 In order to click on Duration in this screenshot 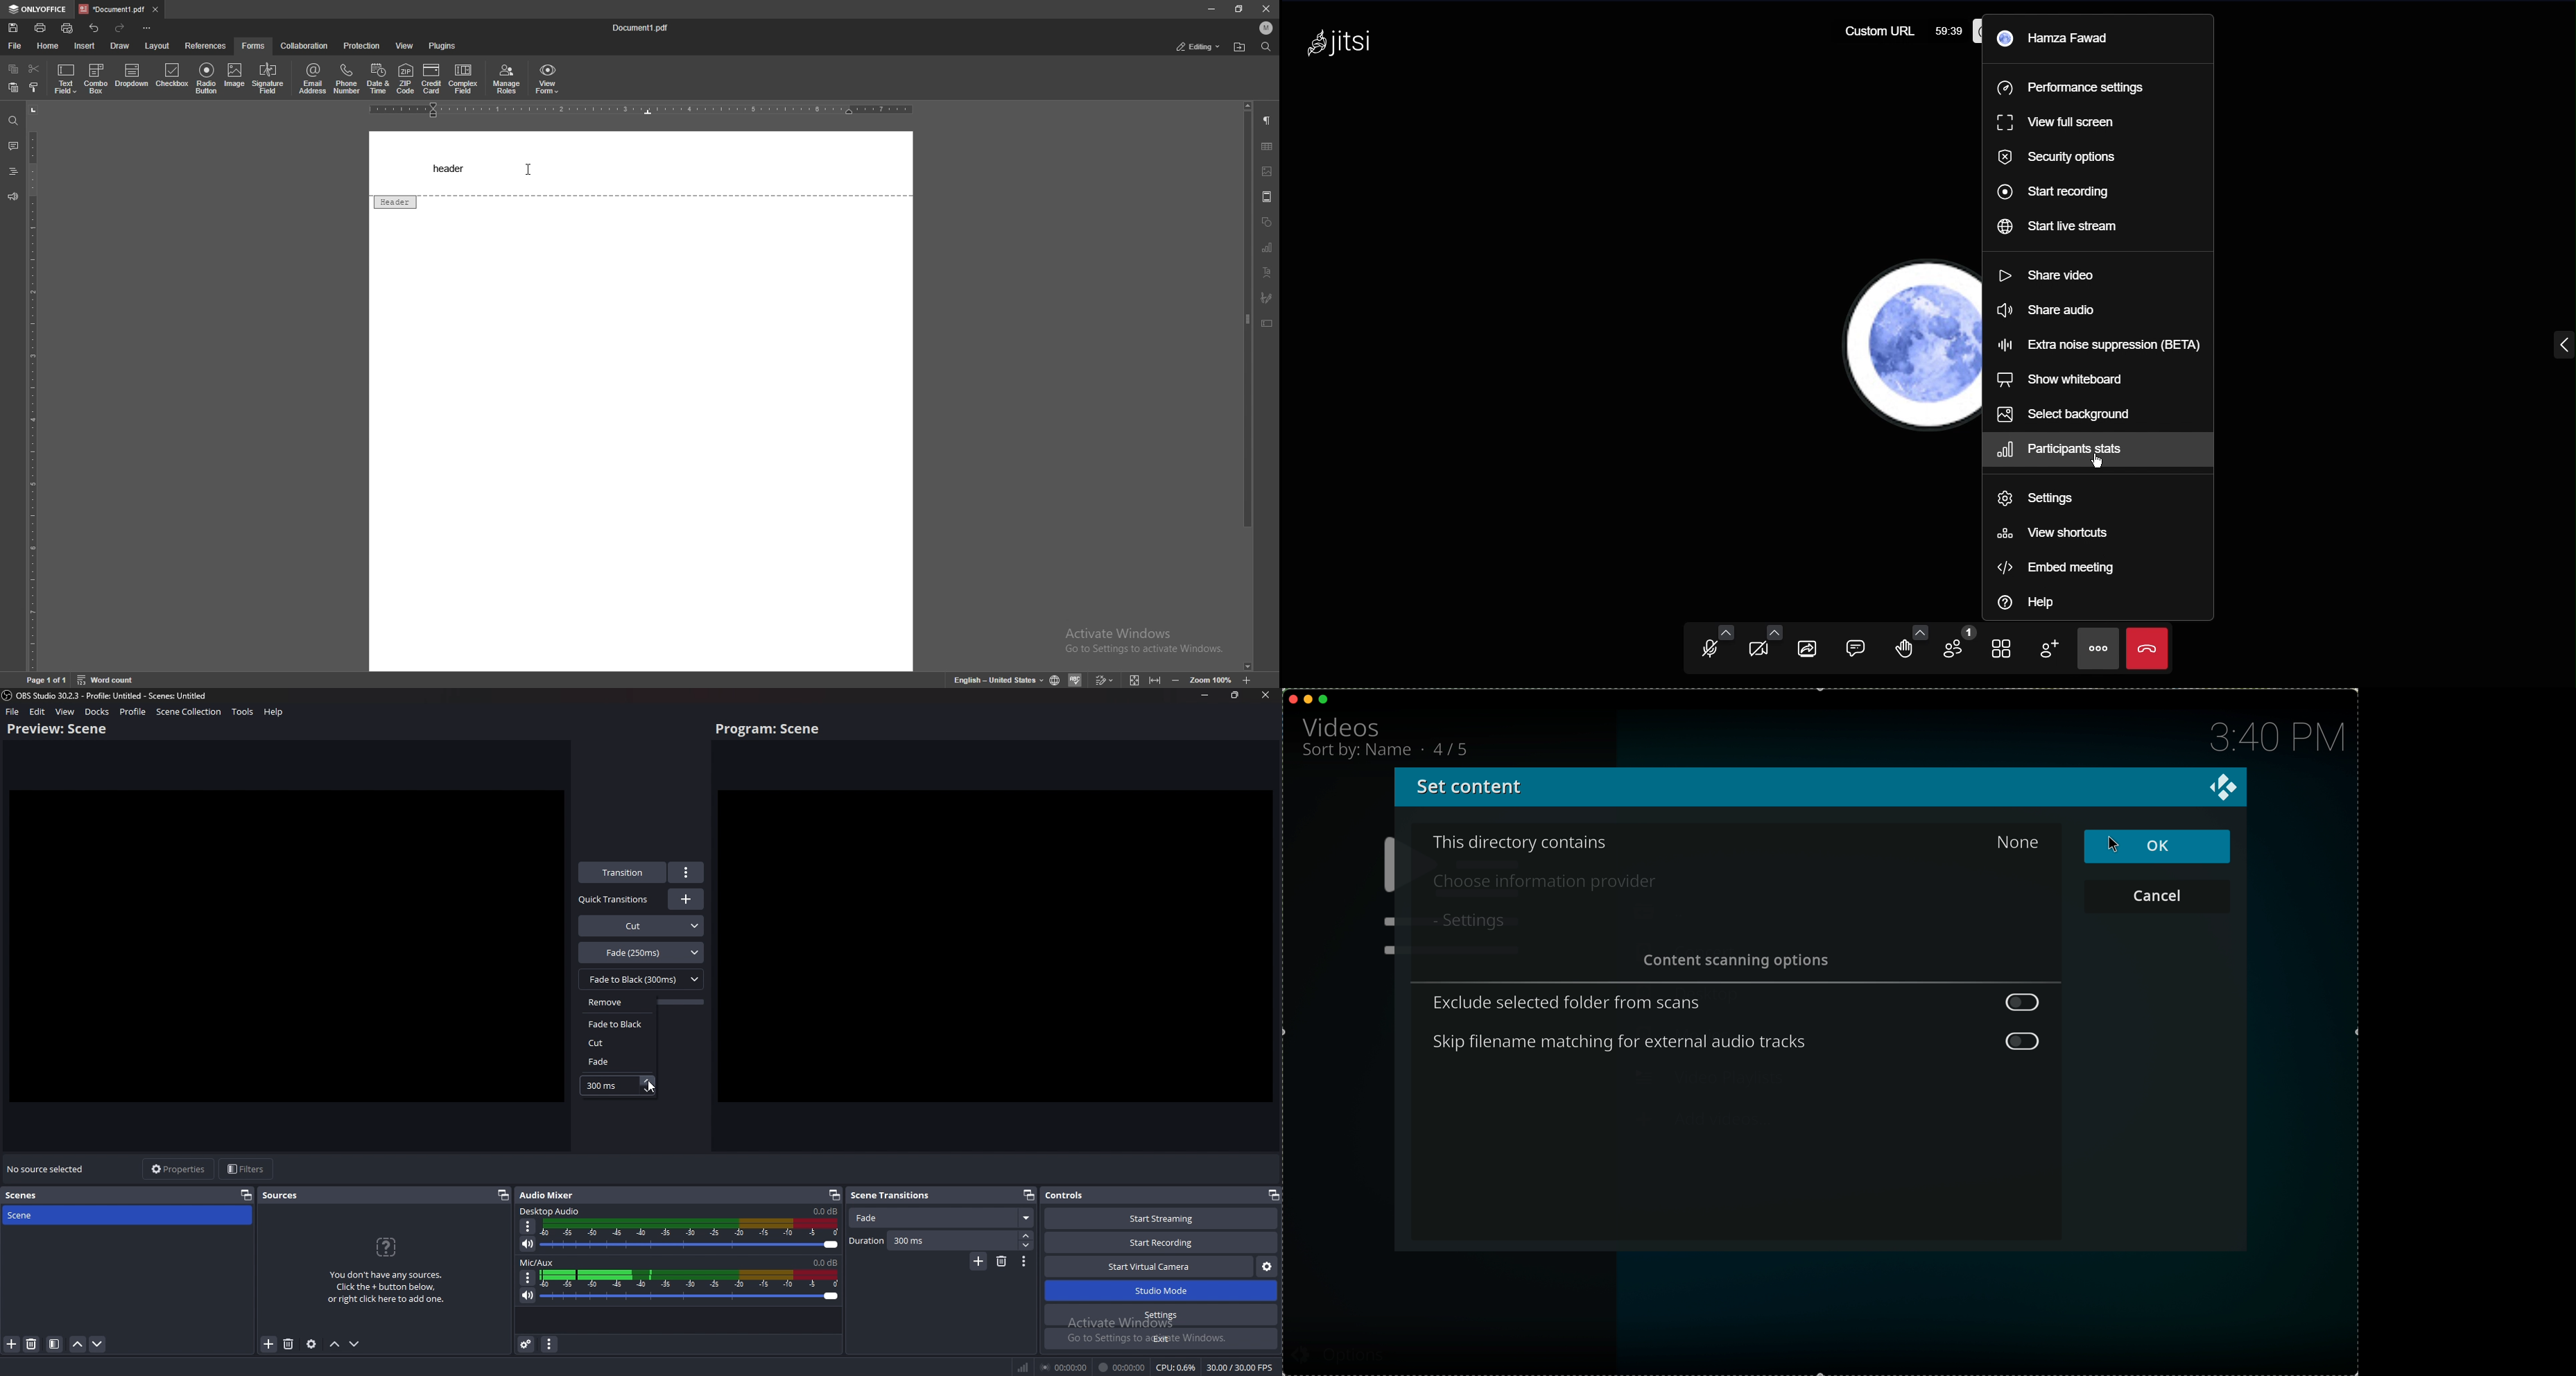, I will do `click(941, 1241)`.